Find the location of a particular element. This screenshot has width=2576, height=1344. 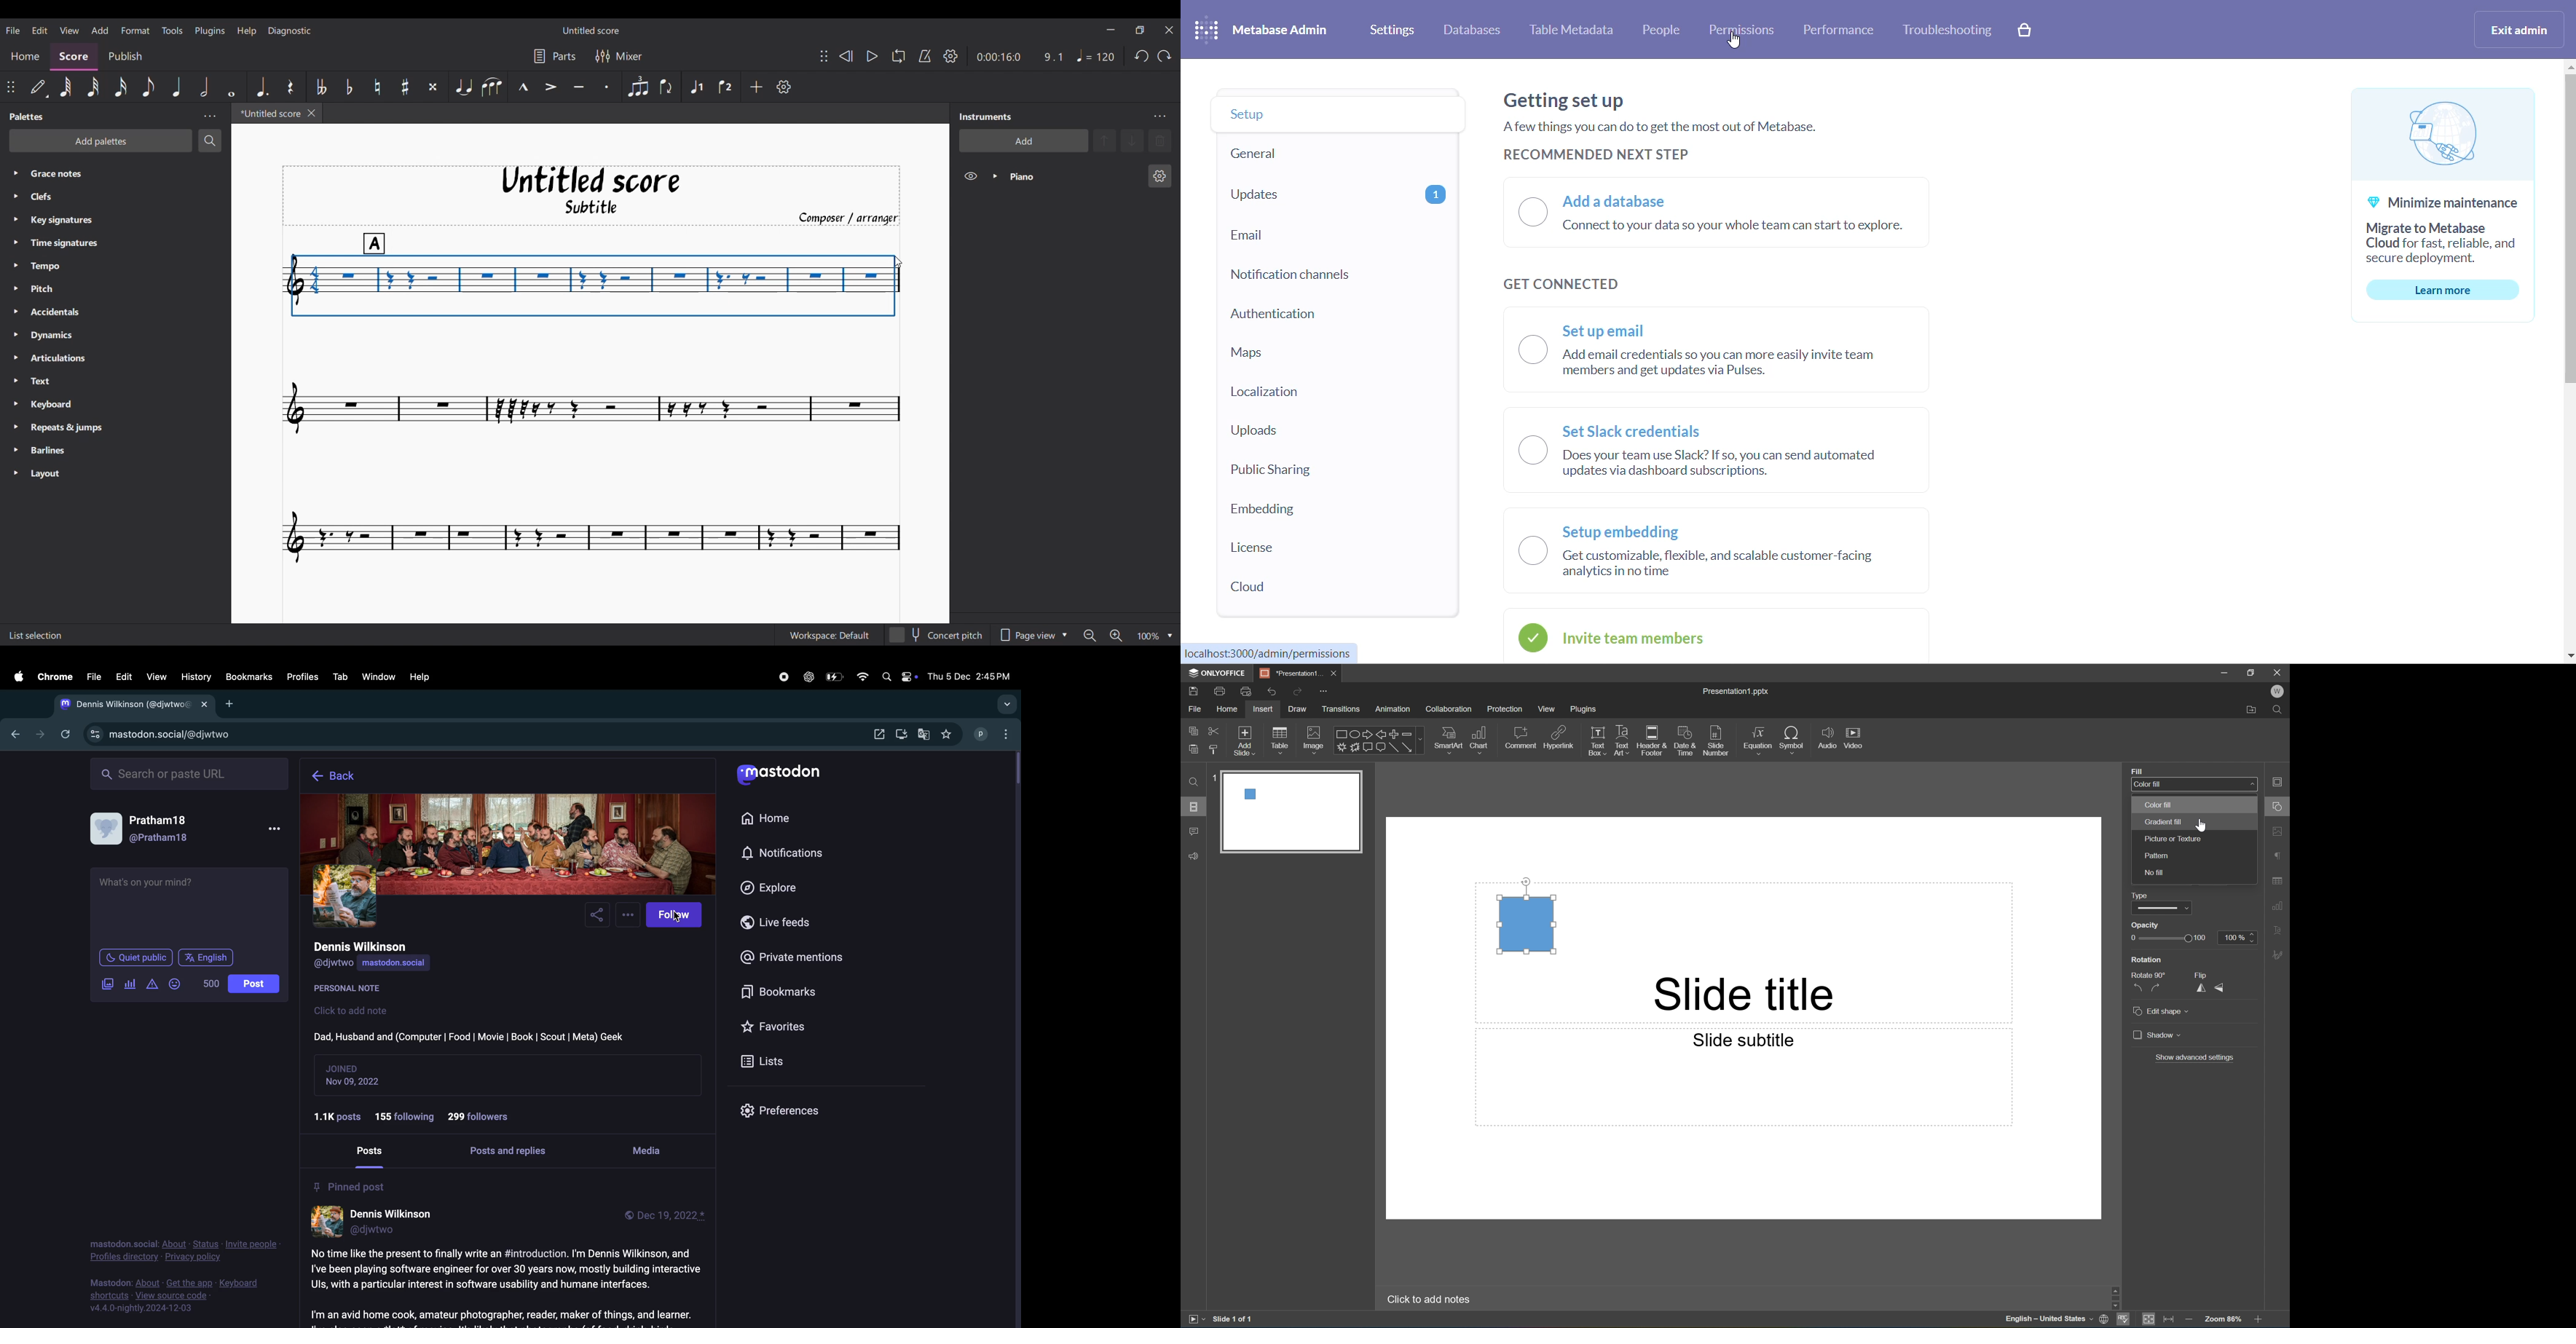

Keyboard is located at coordinates (66, 406).